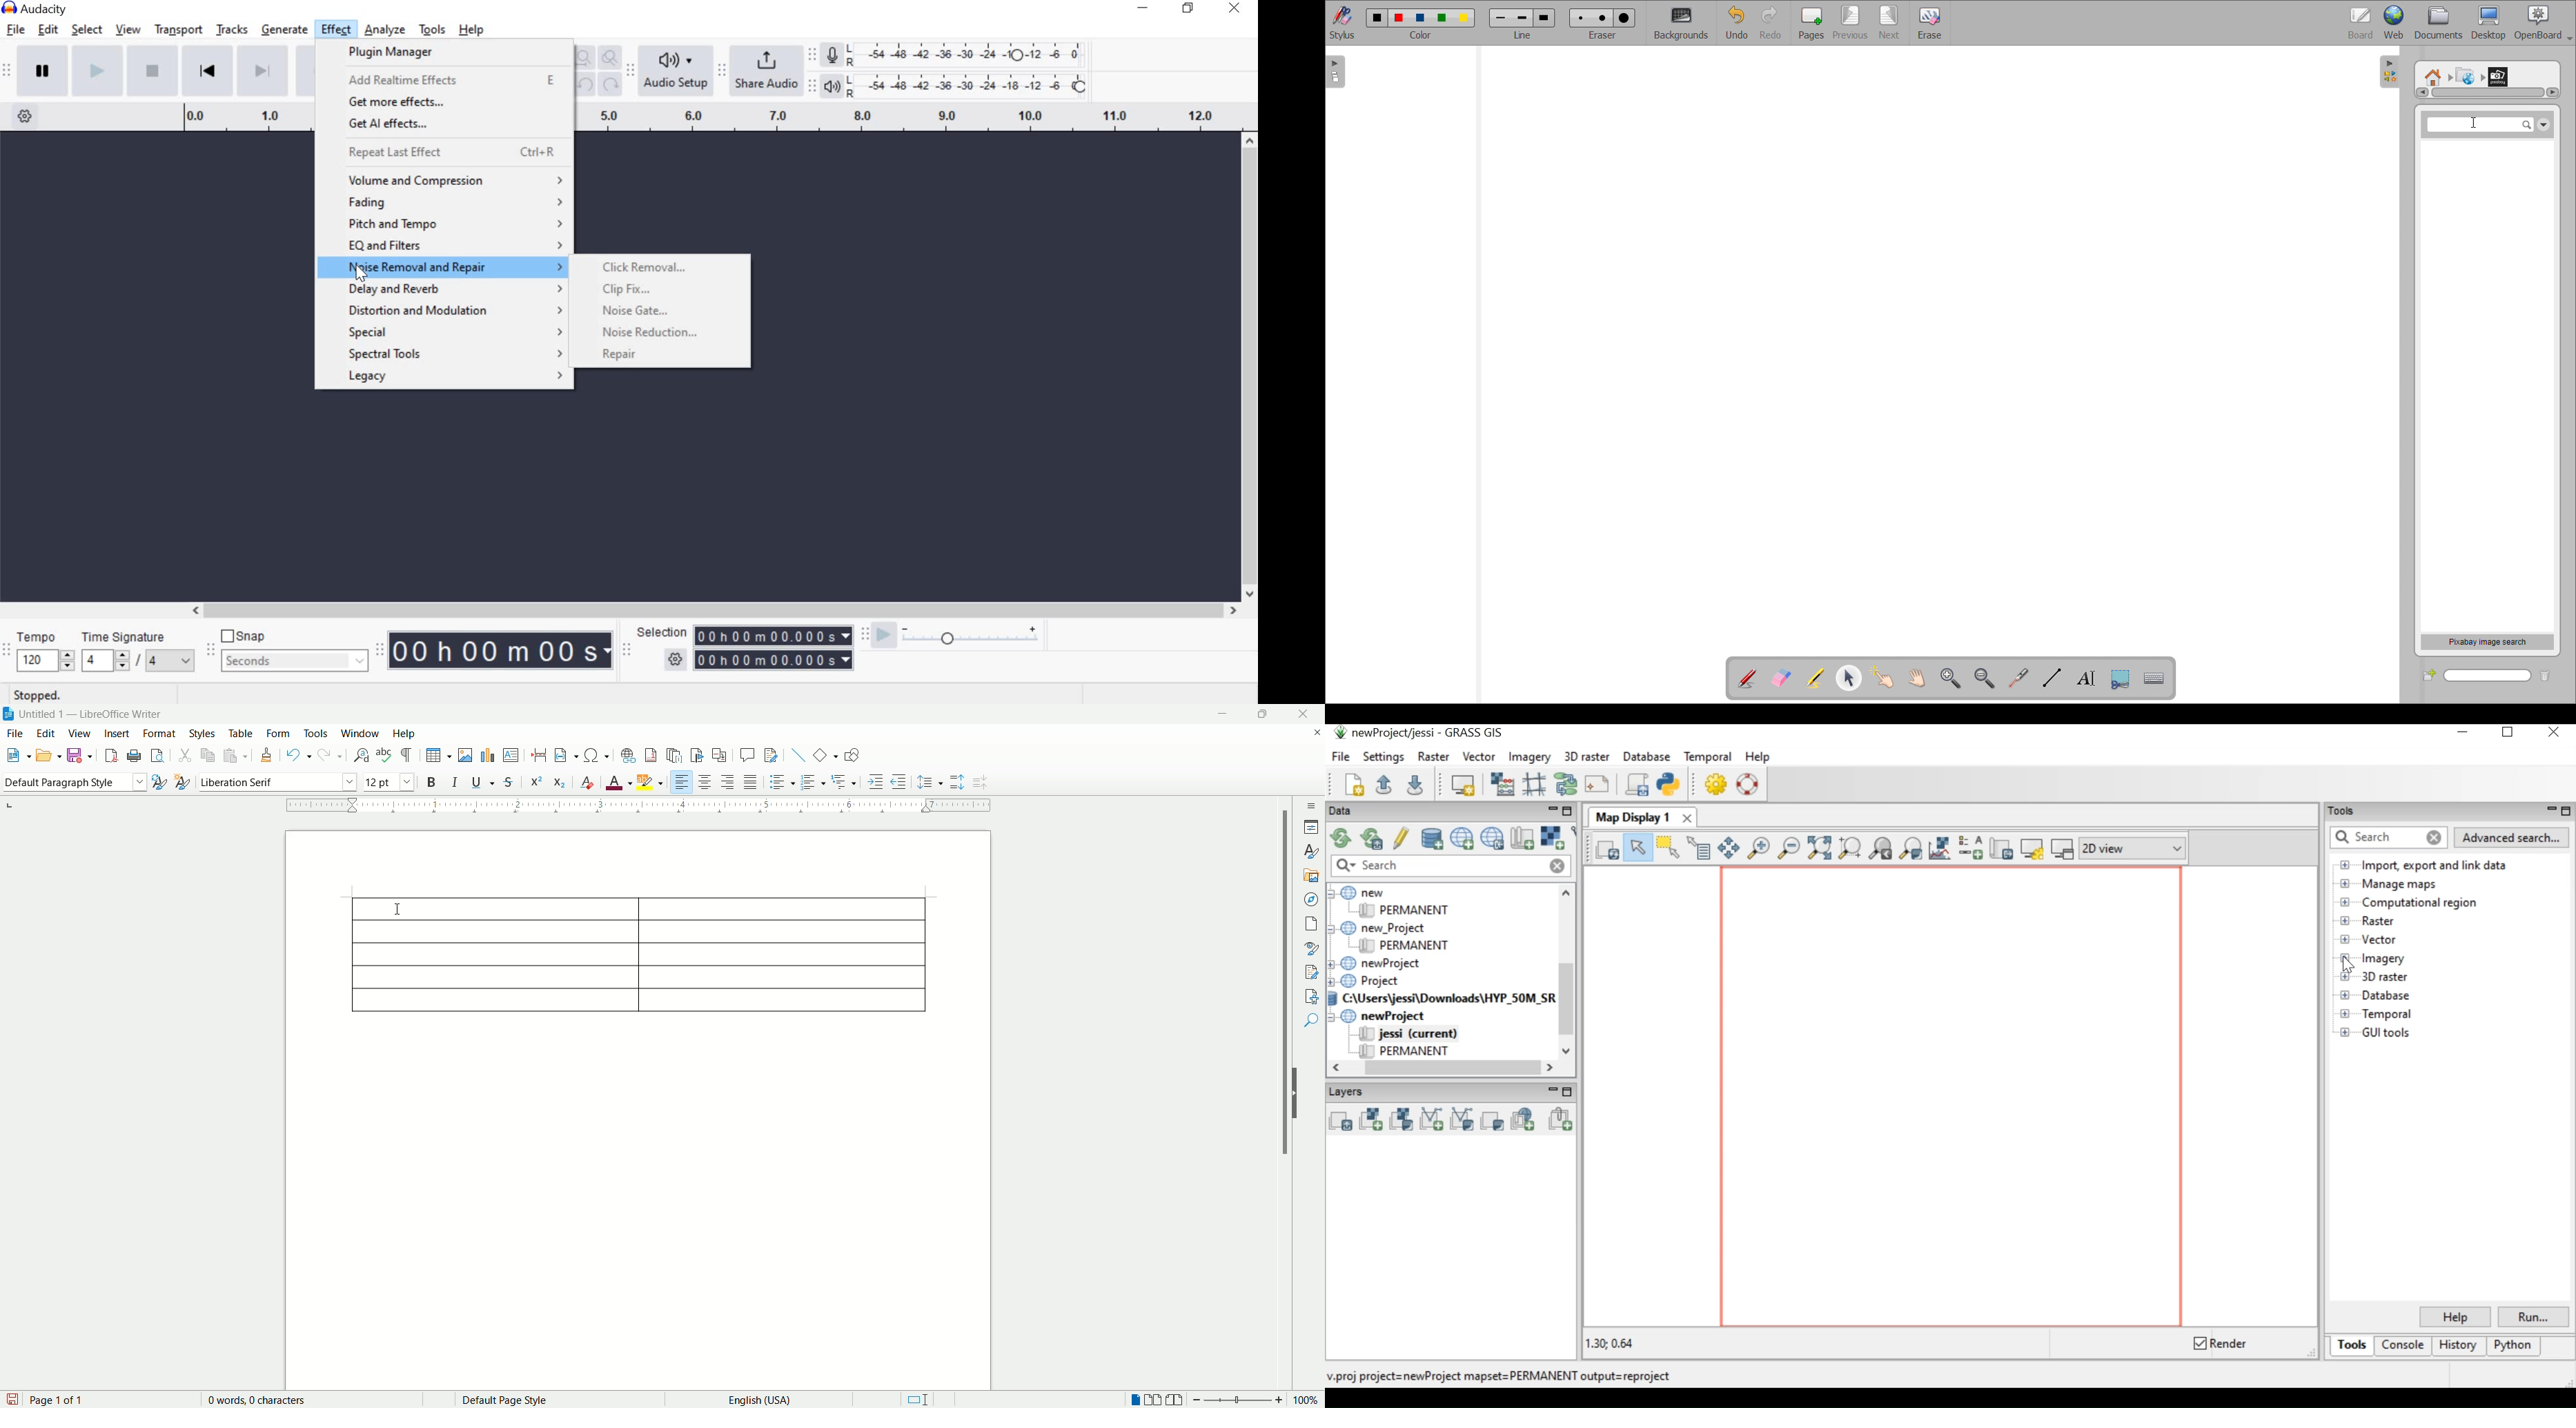  Describe the element at coordinates (1134, 1400) in the screenshot. I see `single page view` at that location.